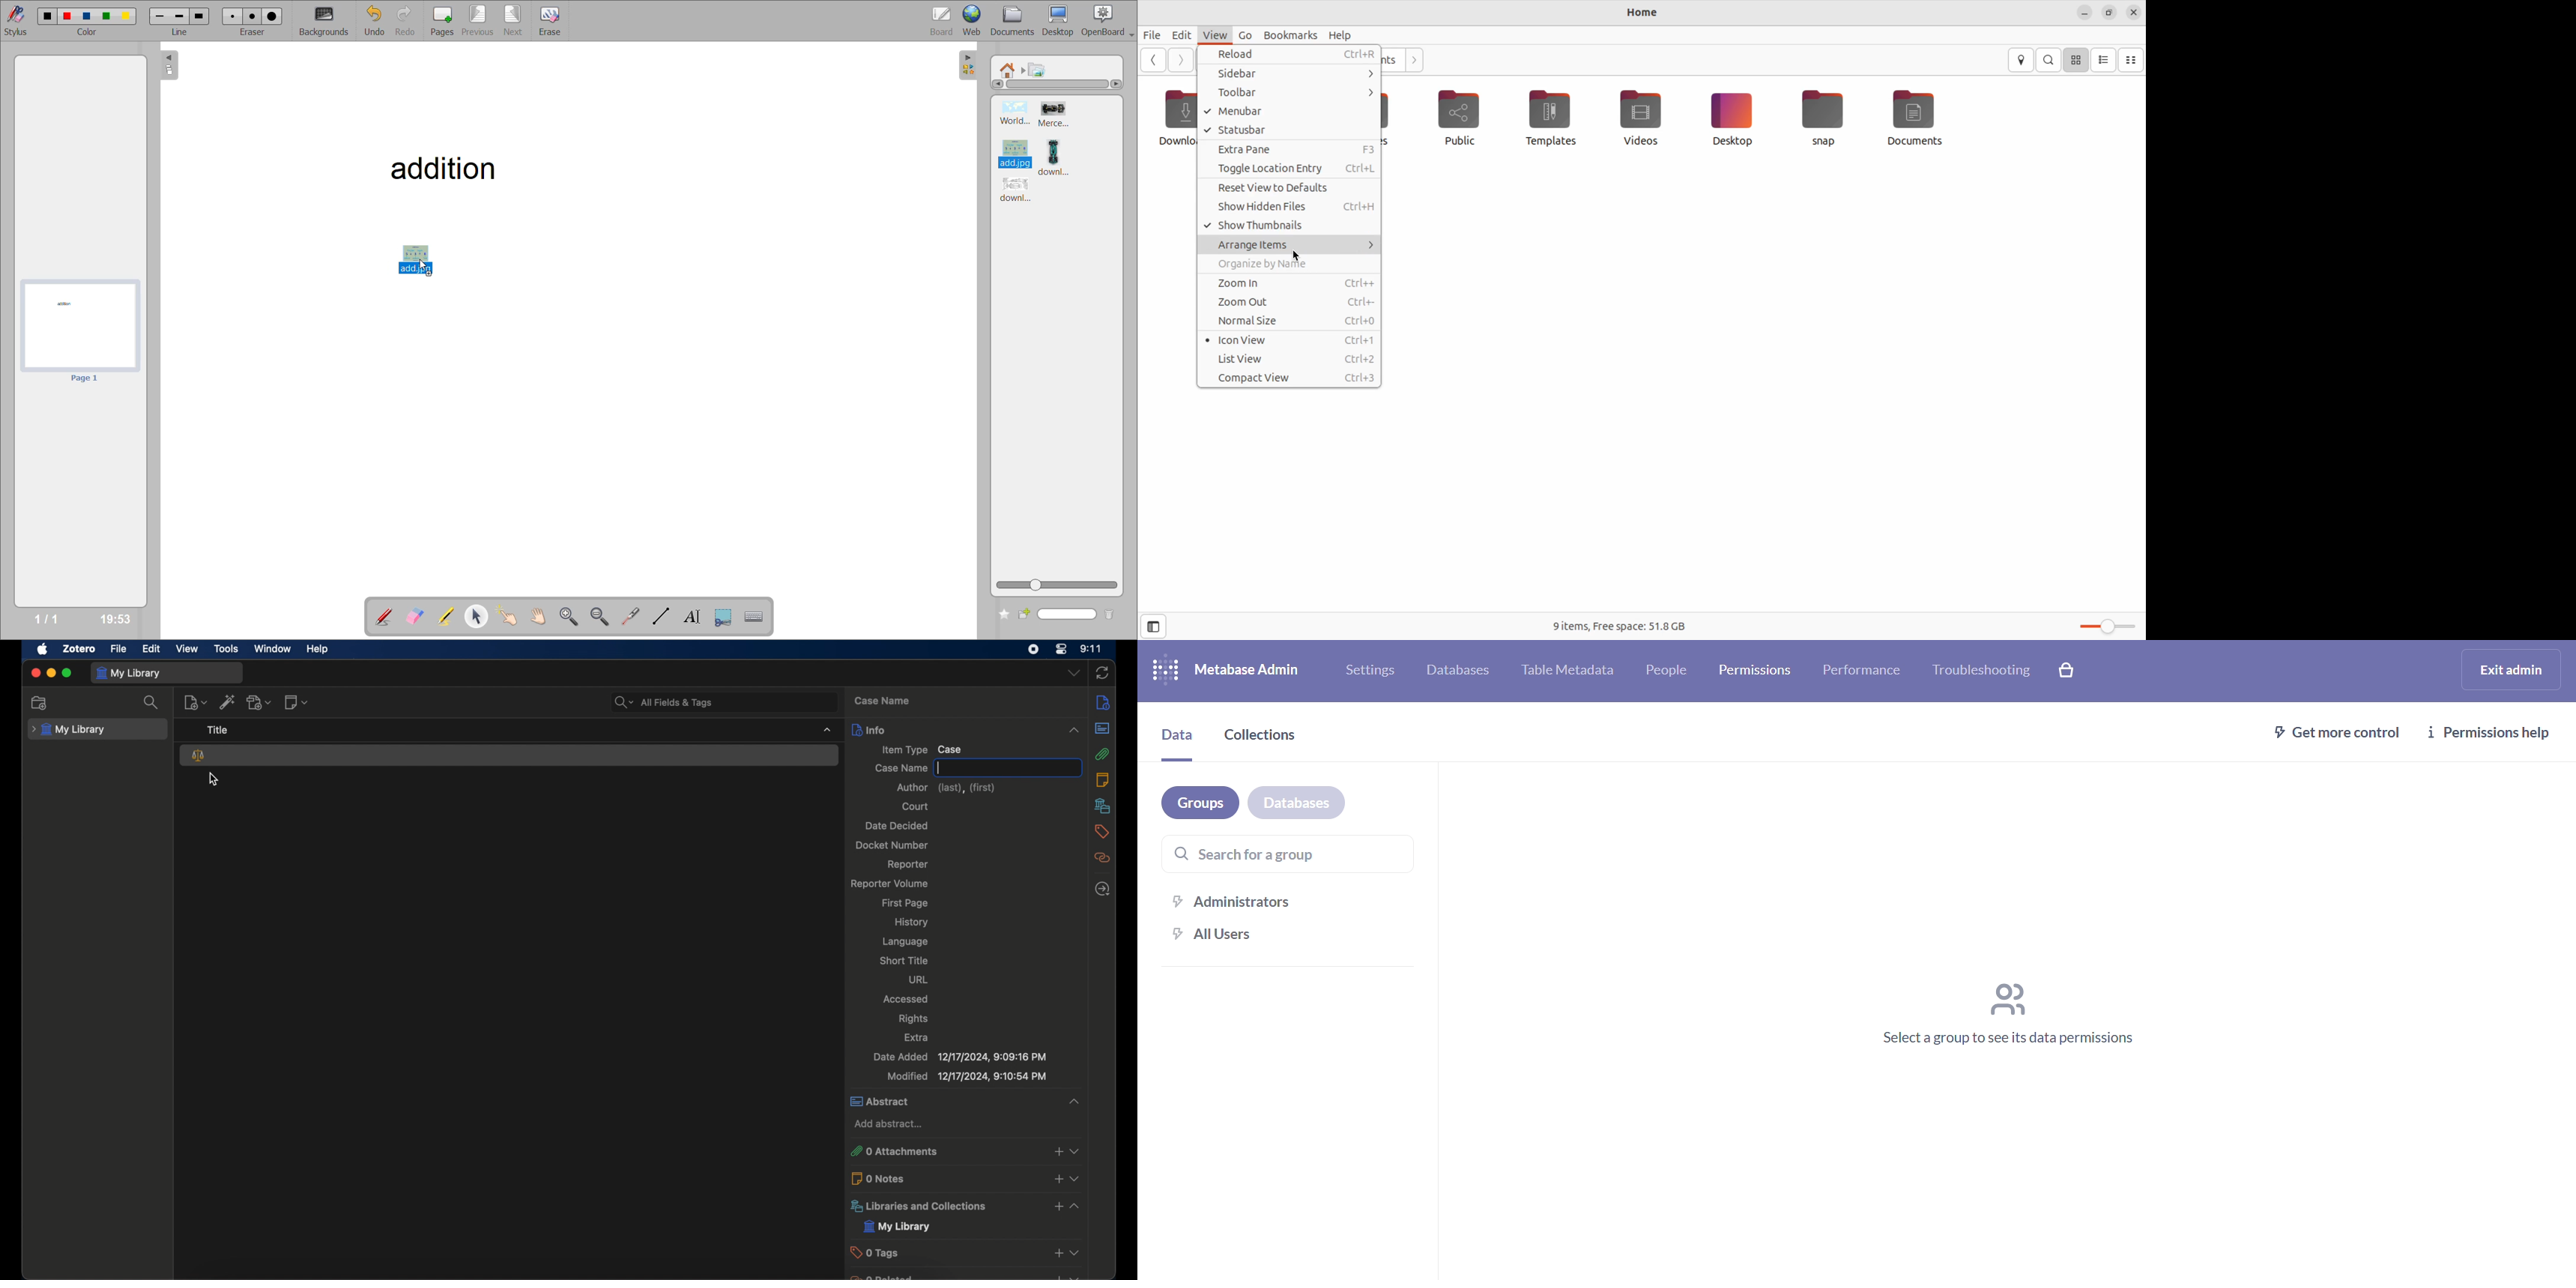  Describe the element at coordinates (14, 19) in the screenshot. I see `stylus` at that location.